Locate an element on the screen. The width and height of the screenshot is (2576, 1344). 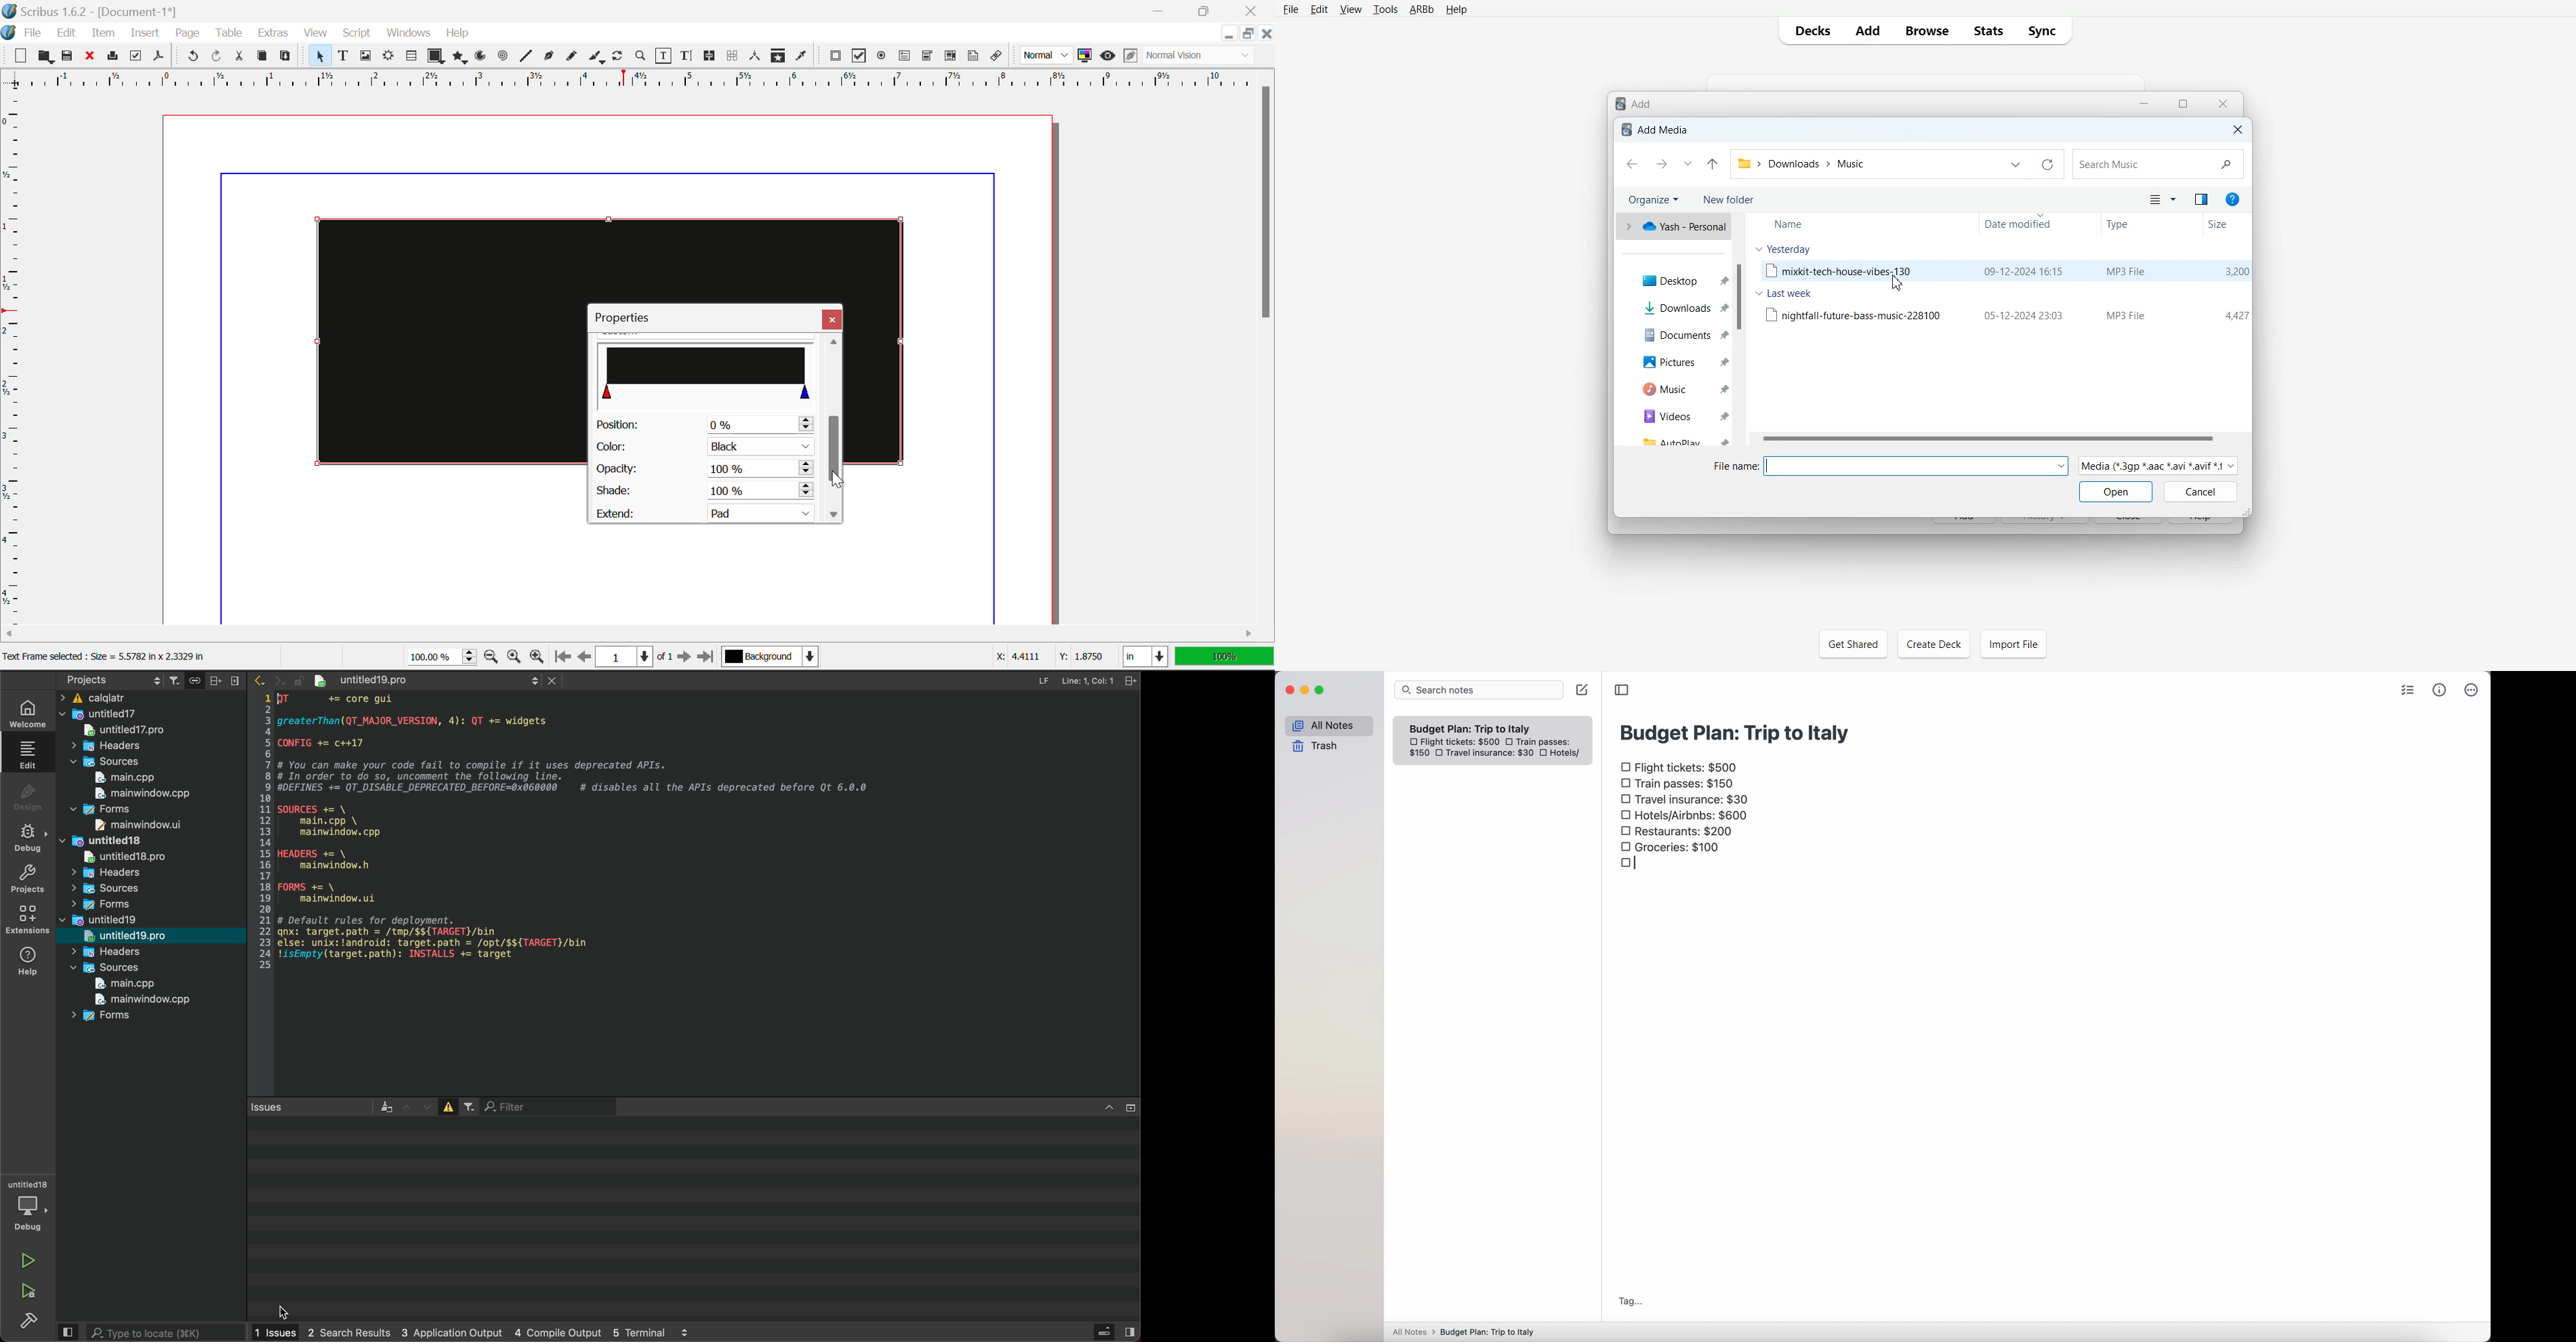
Budget plan trip to Italy note is located at coordinates (1471, 728).